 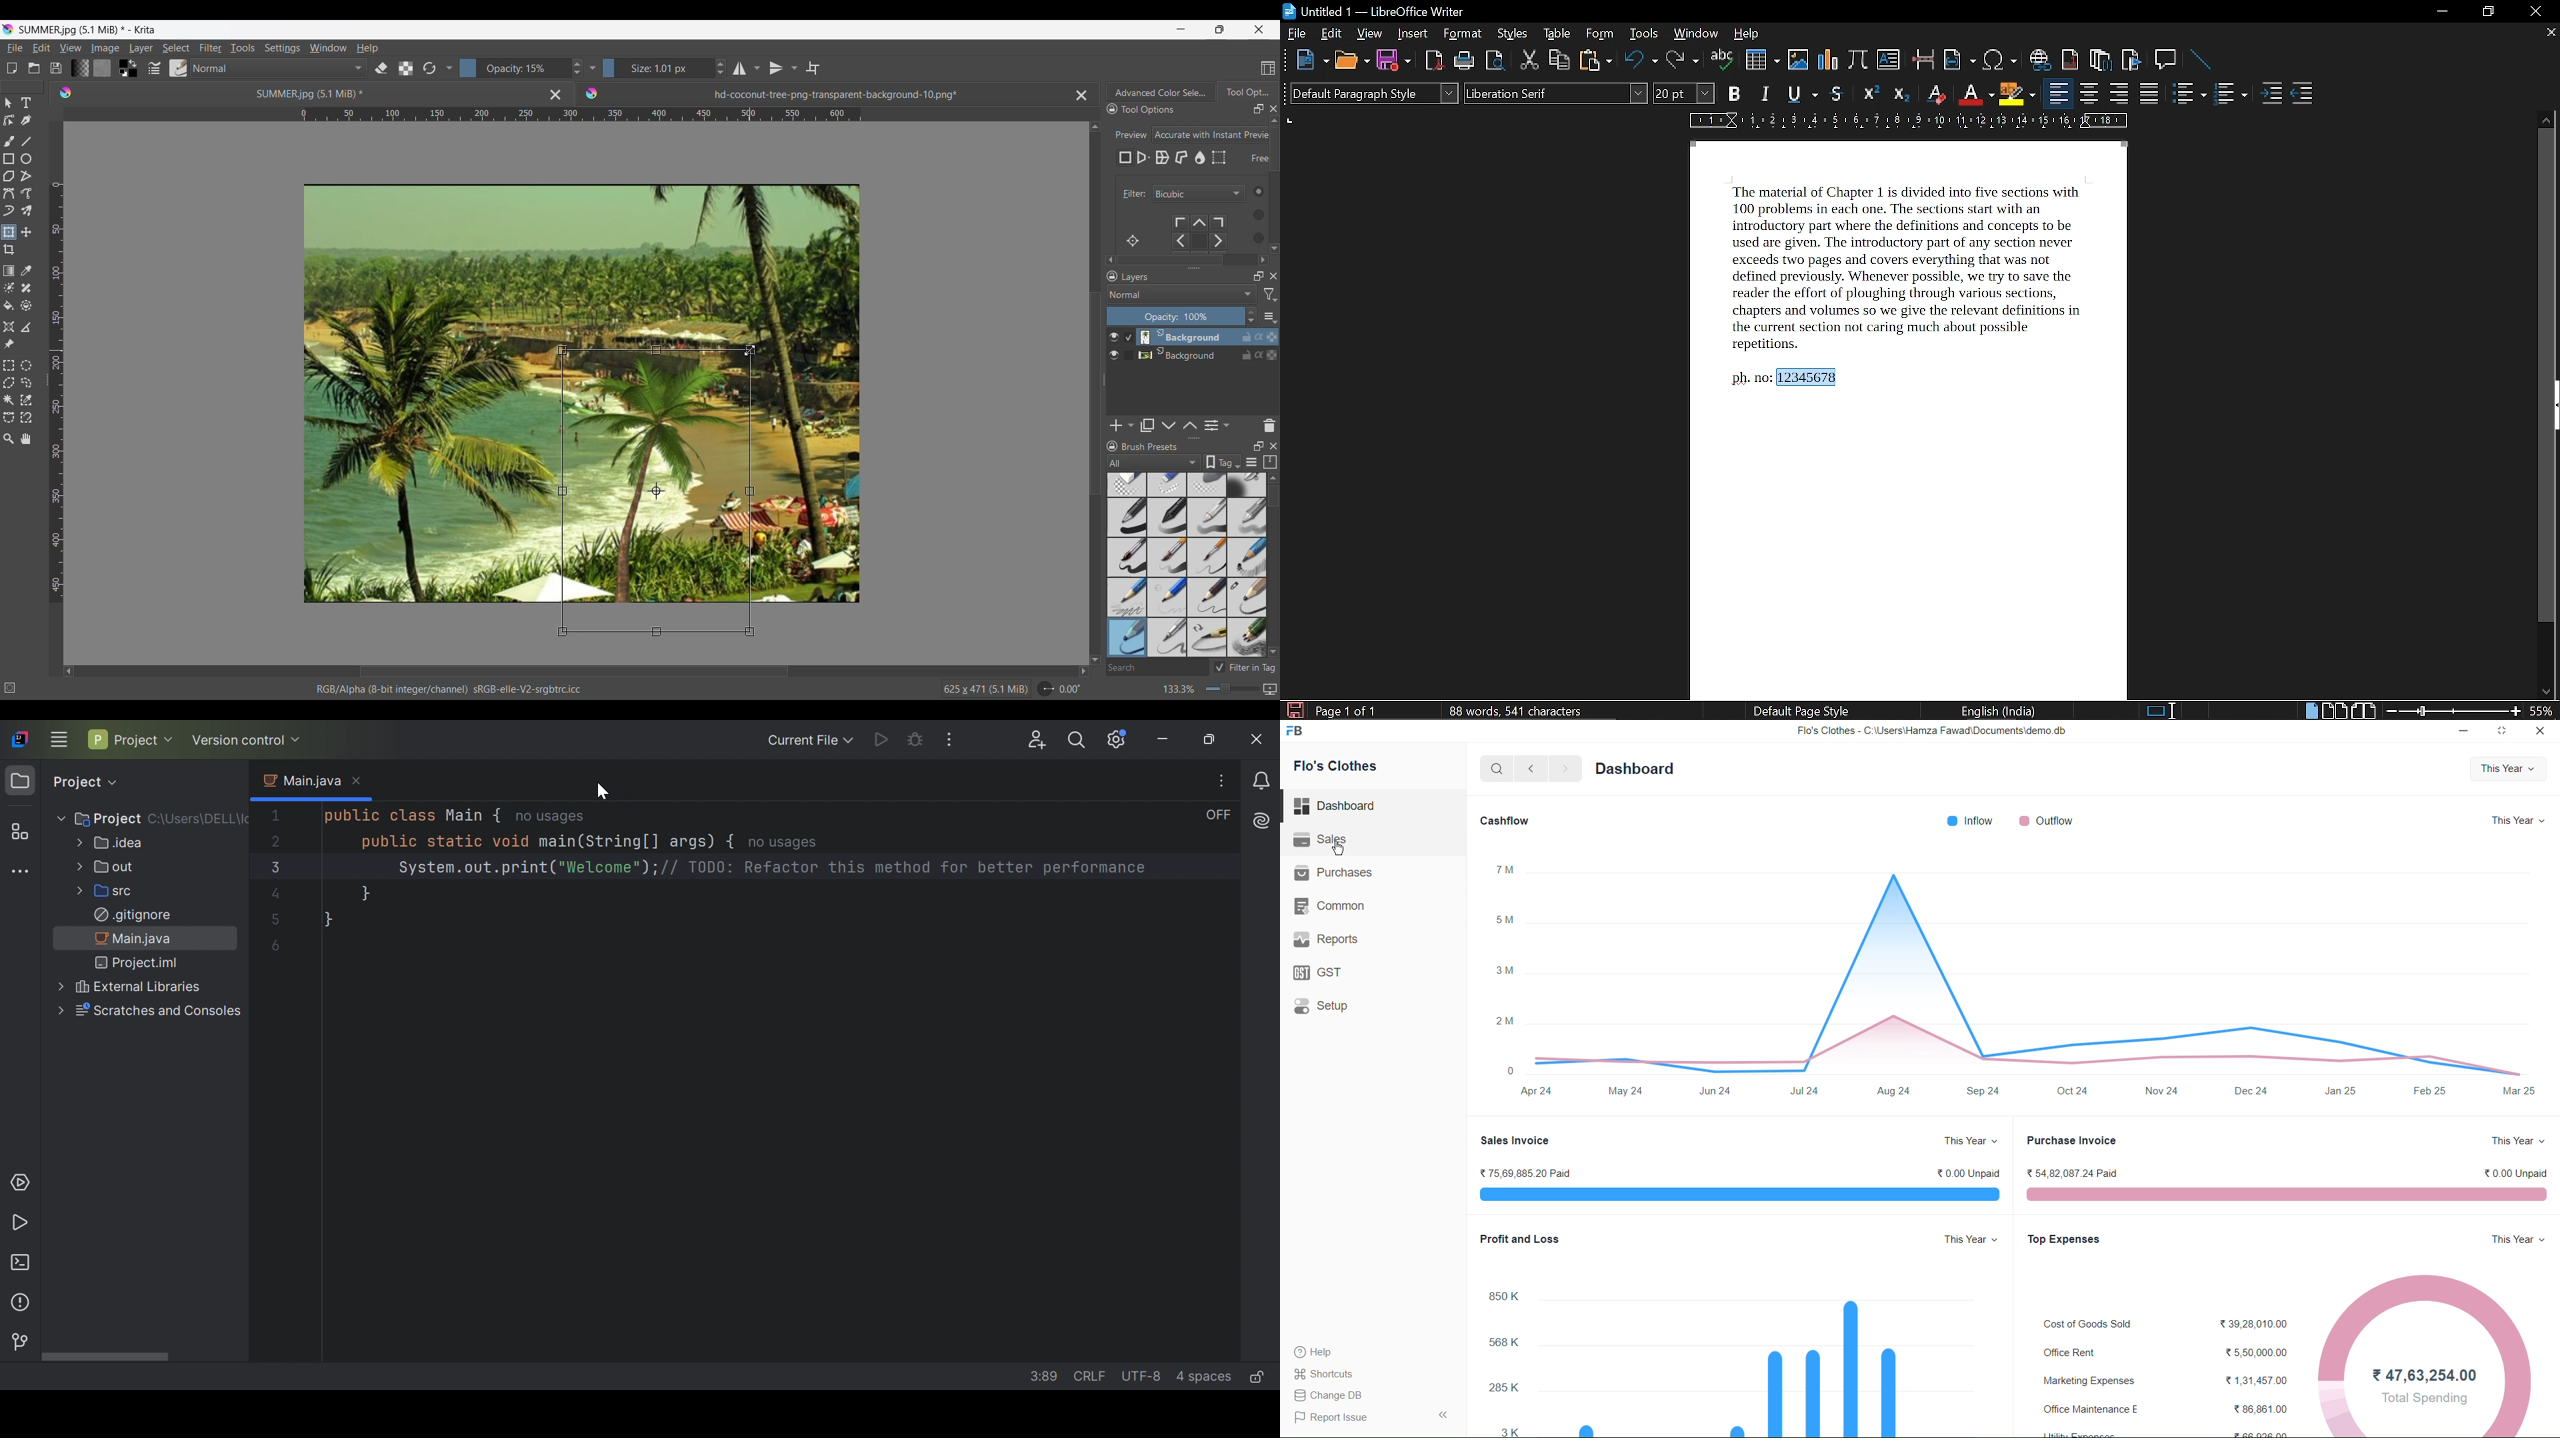 What do you see at coordinates (1895, 1091) in the screenshot?
I see `Aug 24` at bounding box center [1895, 1091].